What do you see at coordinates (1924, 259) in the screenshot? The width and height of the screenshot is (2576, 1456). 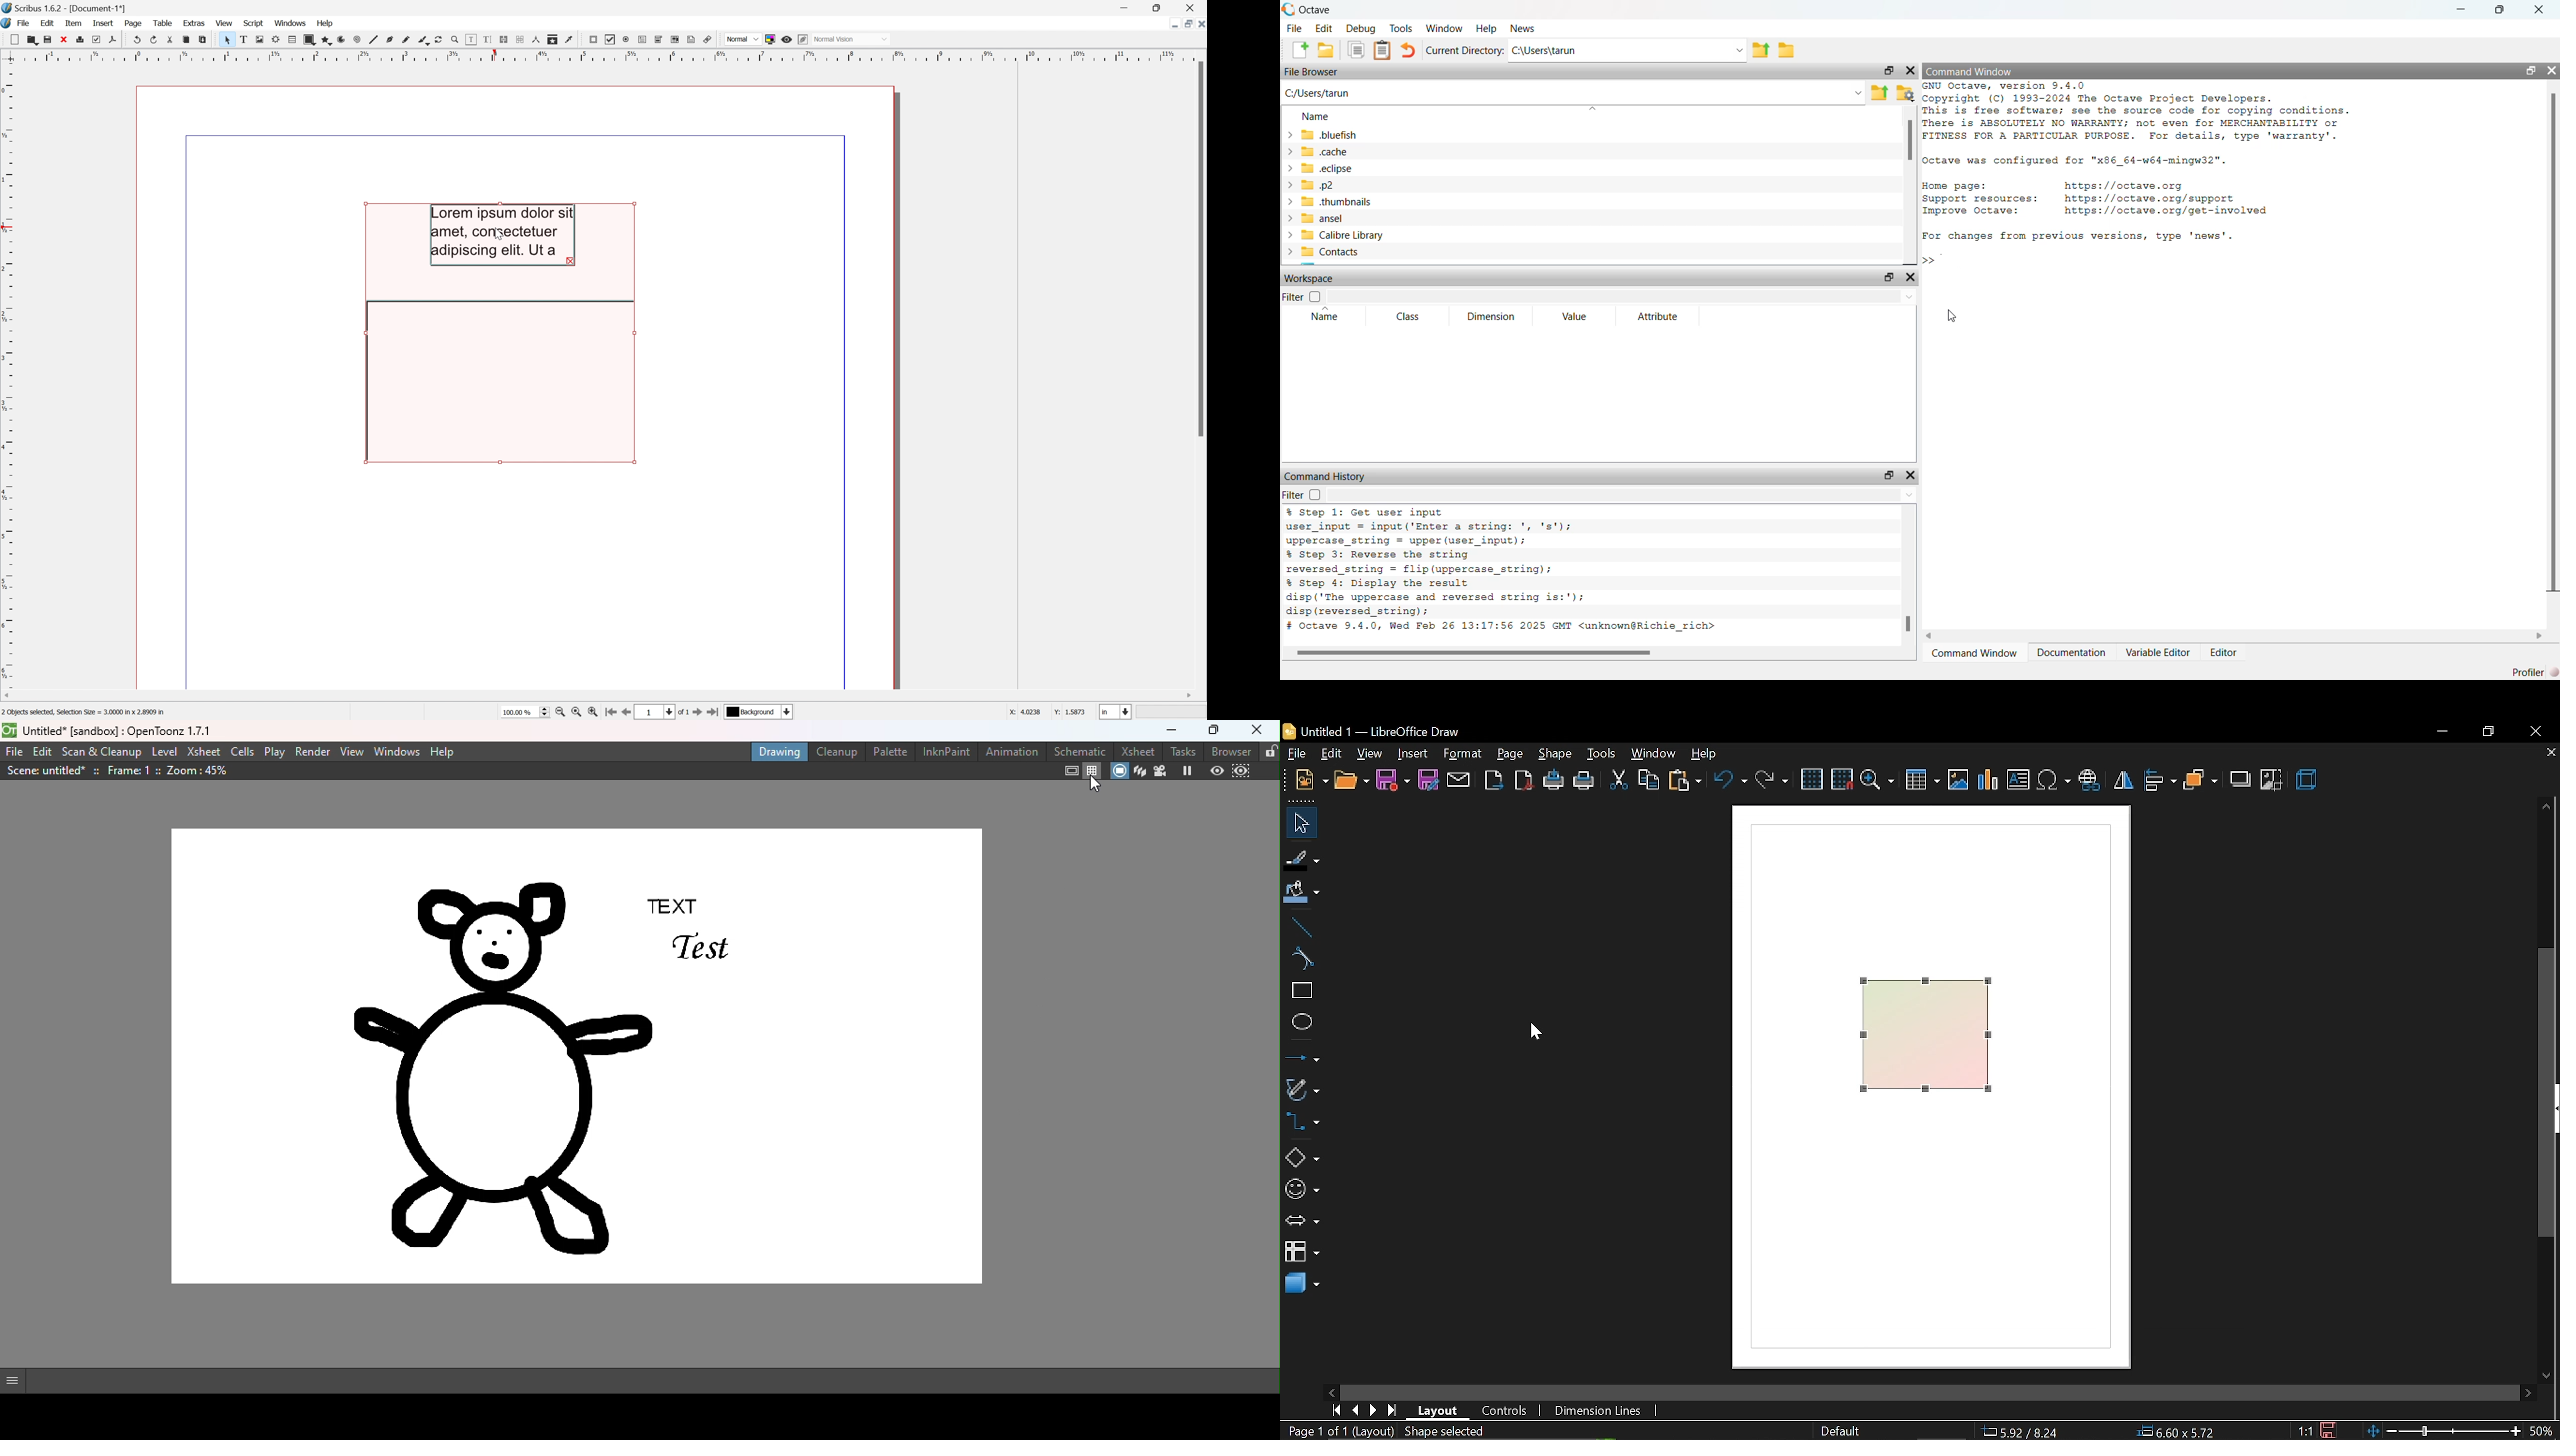 I see `prompt cursor` at bounding box center [1924, 259].